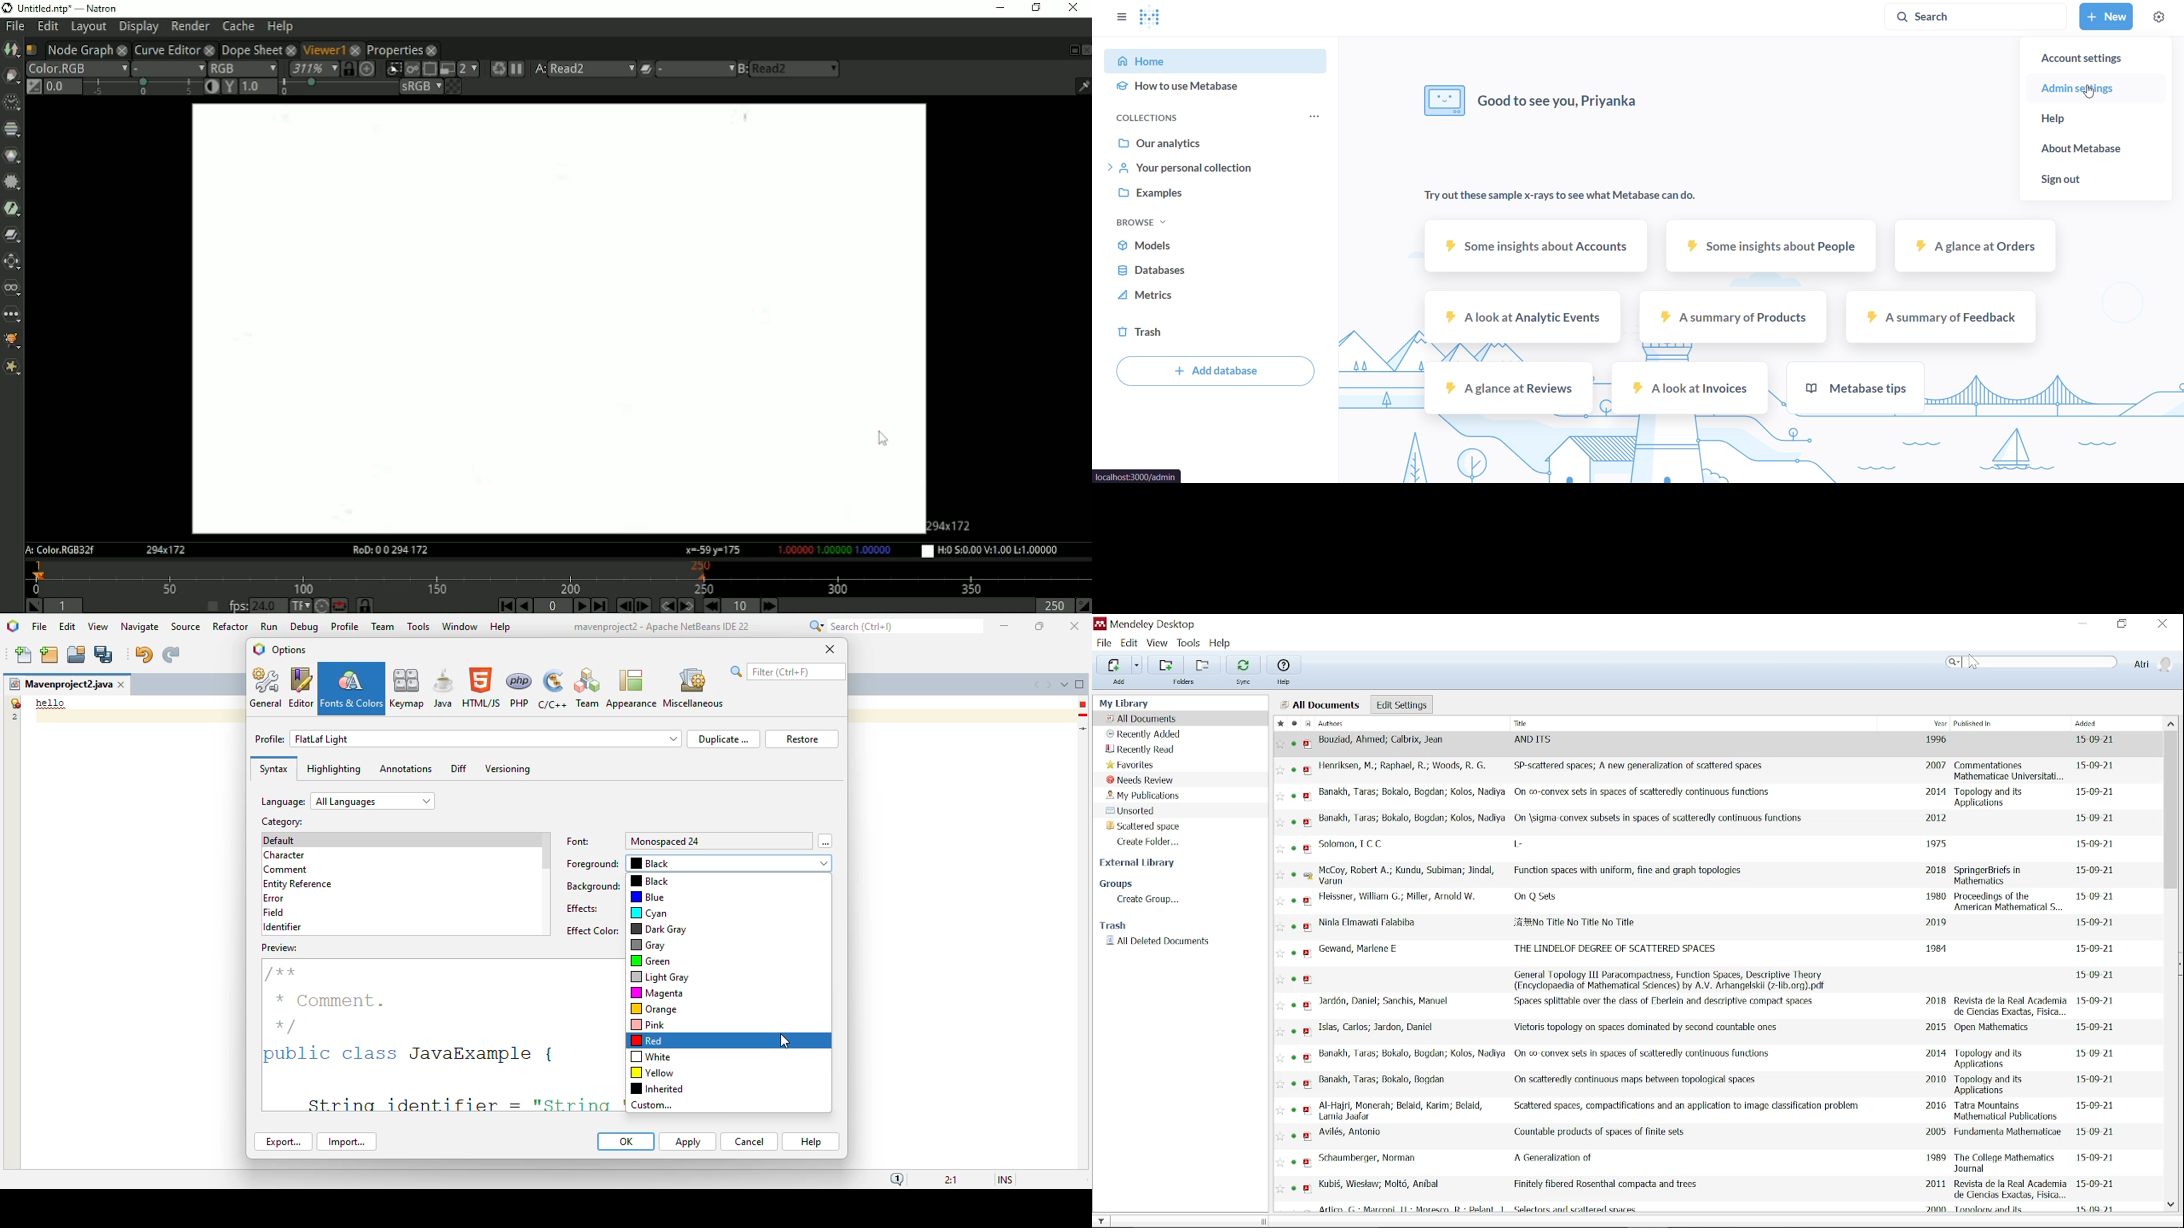 This screenshot has height=1232, width=2184. I want to click on Add to favorite, so click(1280, 1162).